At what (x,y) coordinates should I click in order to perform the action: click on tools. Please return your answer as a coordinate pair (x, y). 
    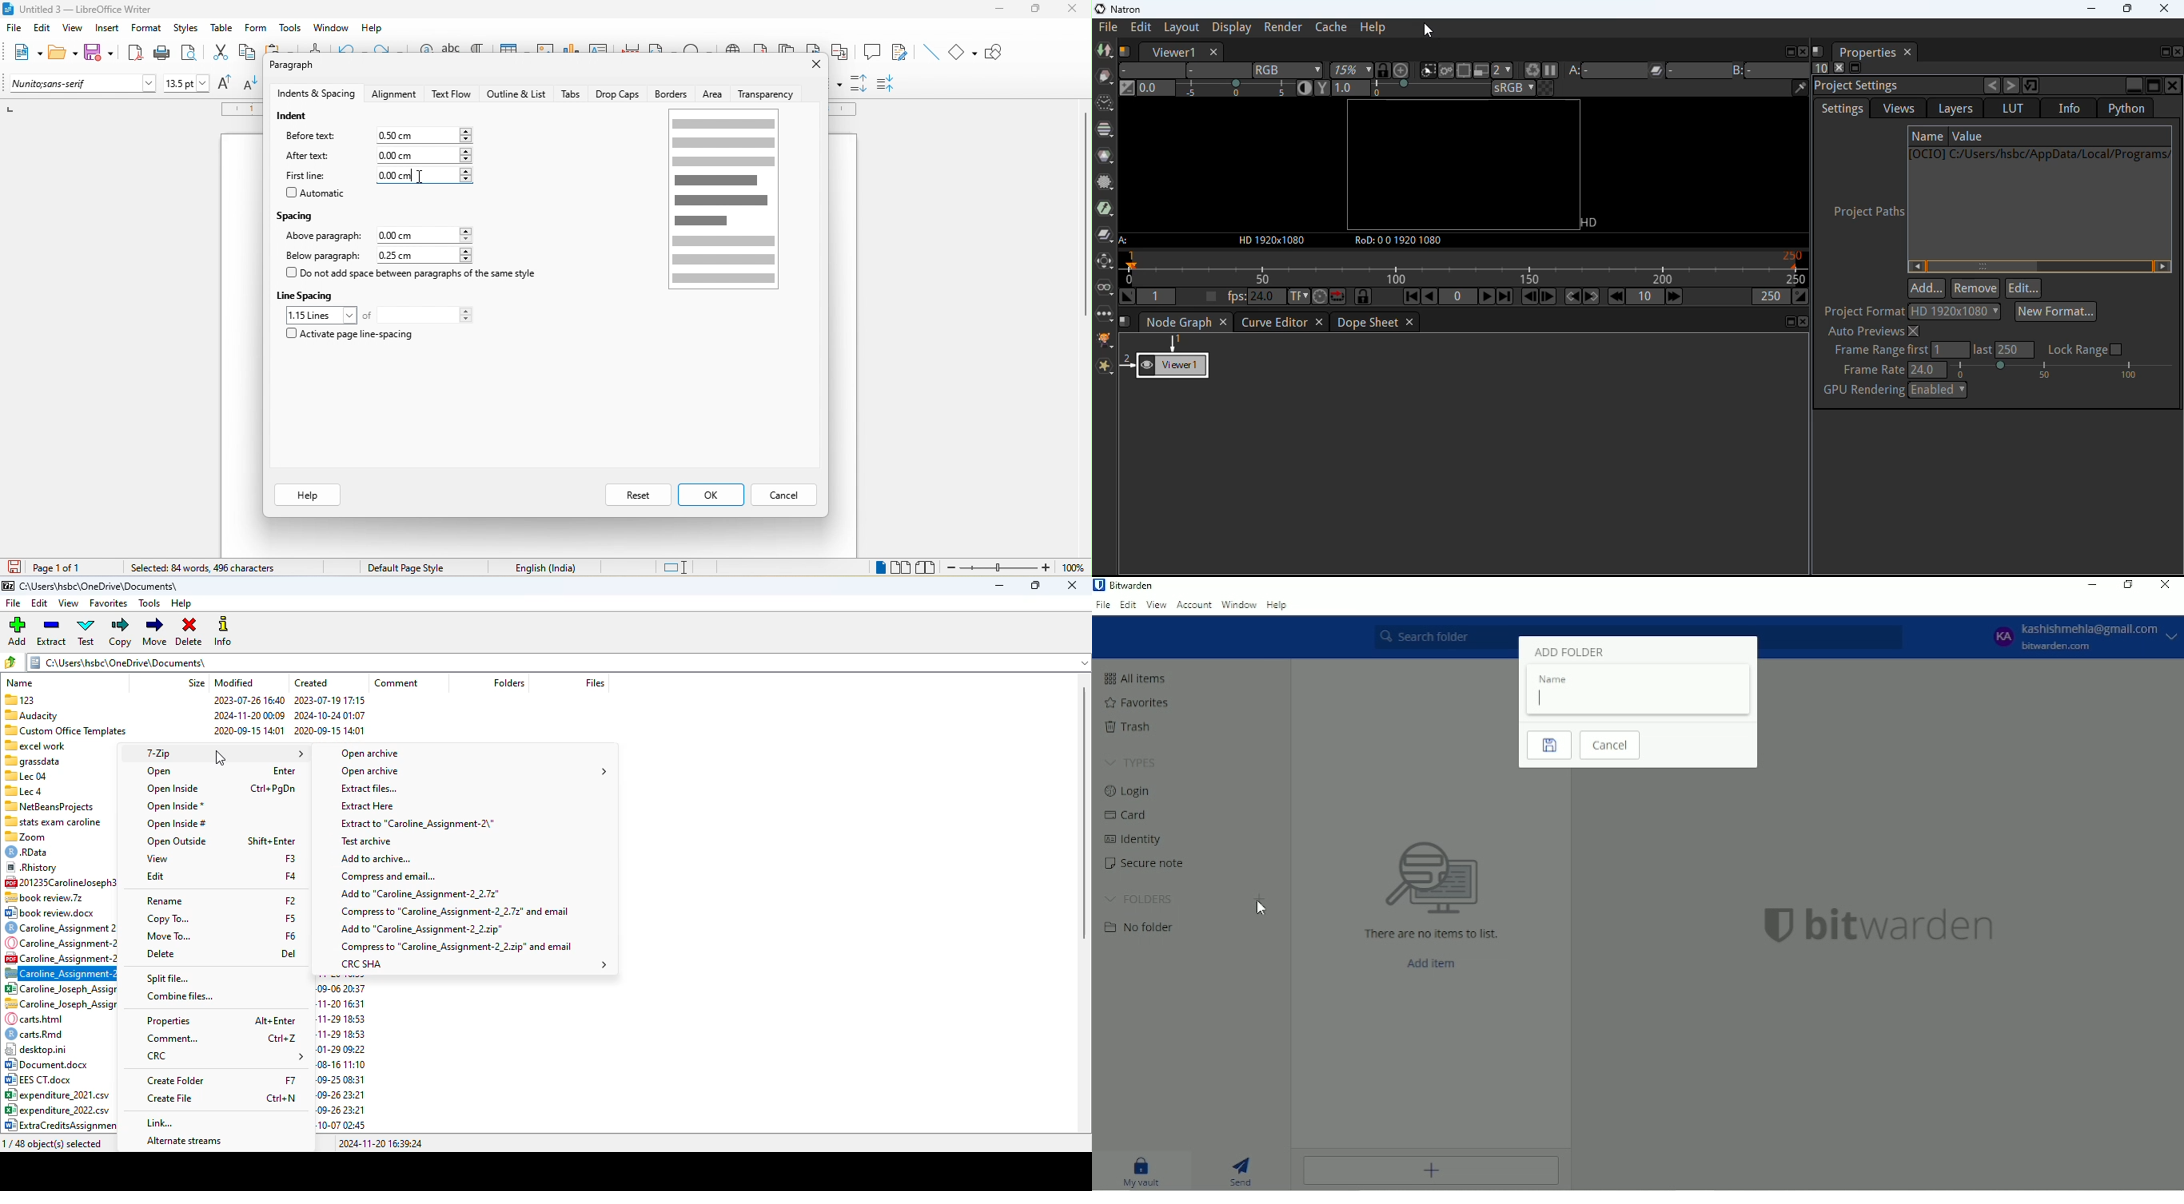
    Looking at the image, I should click on (289, 29).